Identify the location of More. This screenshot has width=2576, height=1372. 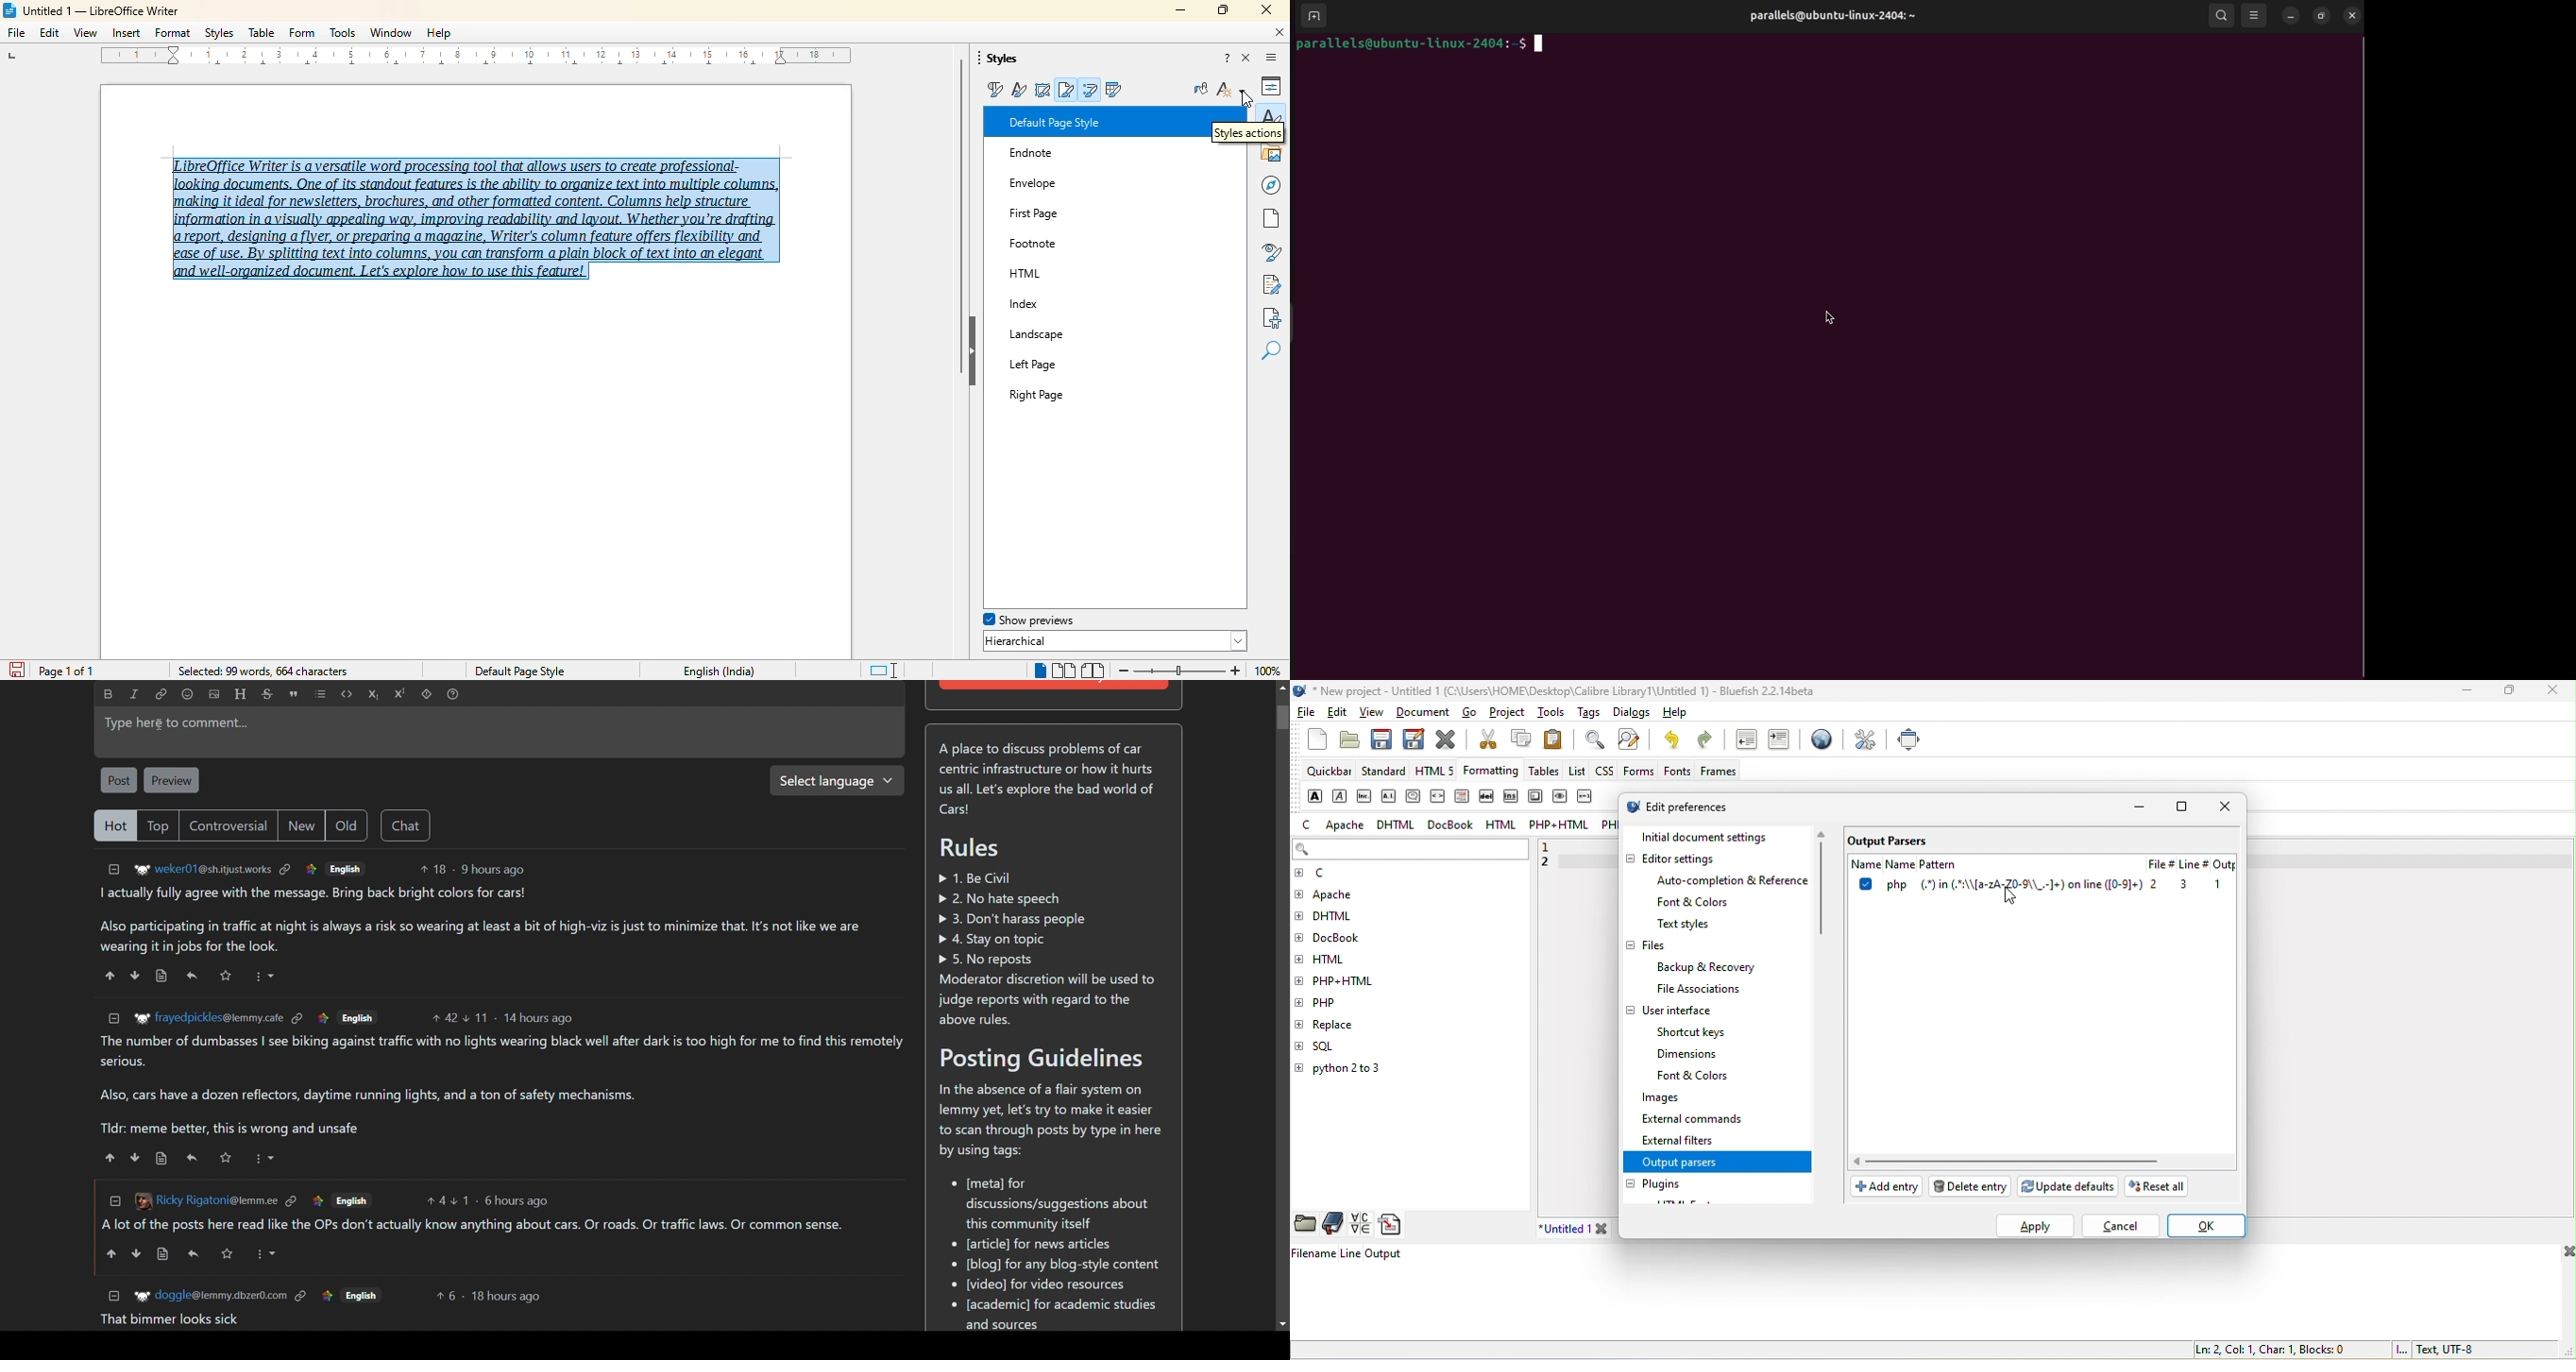
(265, 1158).